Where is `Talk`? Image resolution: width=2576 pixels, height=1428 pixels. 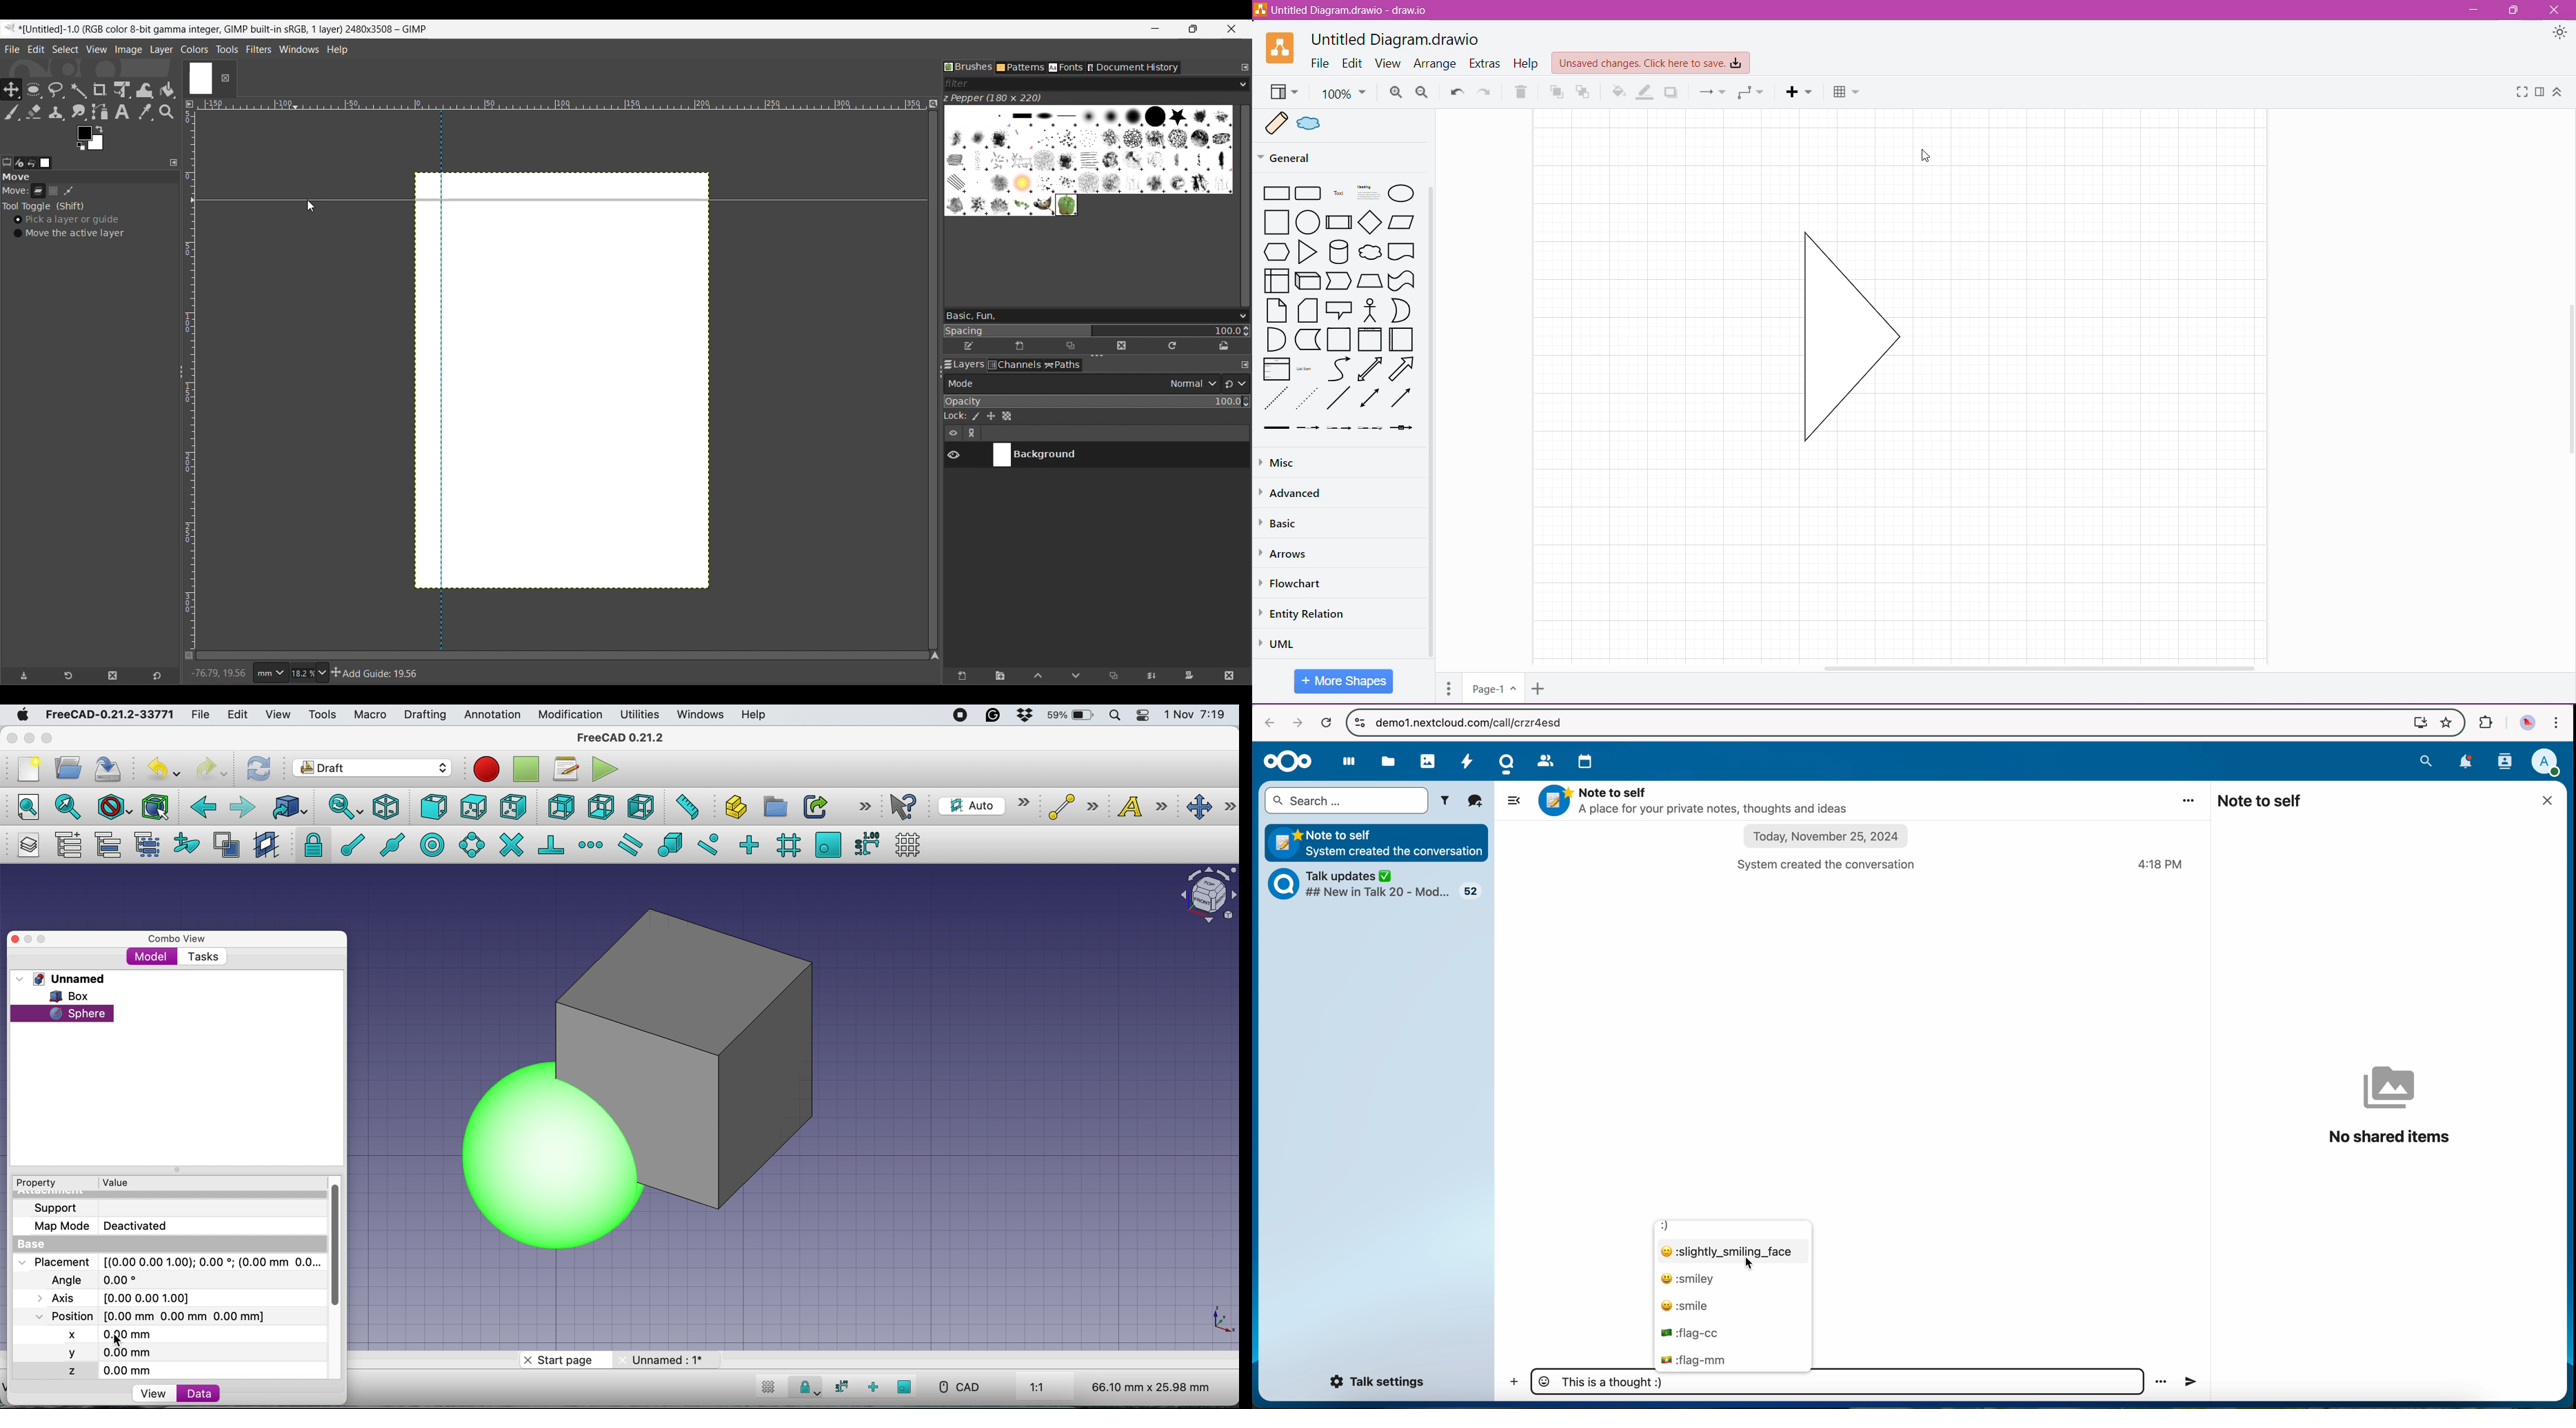 Talk is located at coordinates (1505, 763).